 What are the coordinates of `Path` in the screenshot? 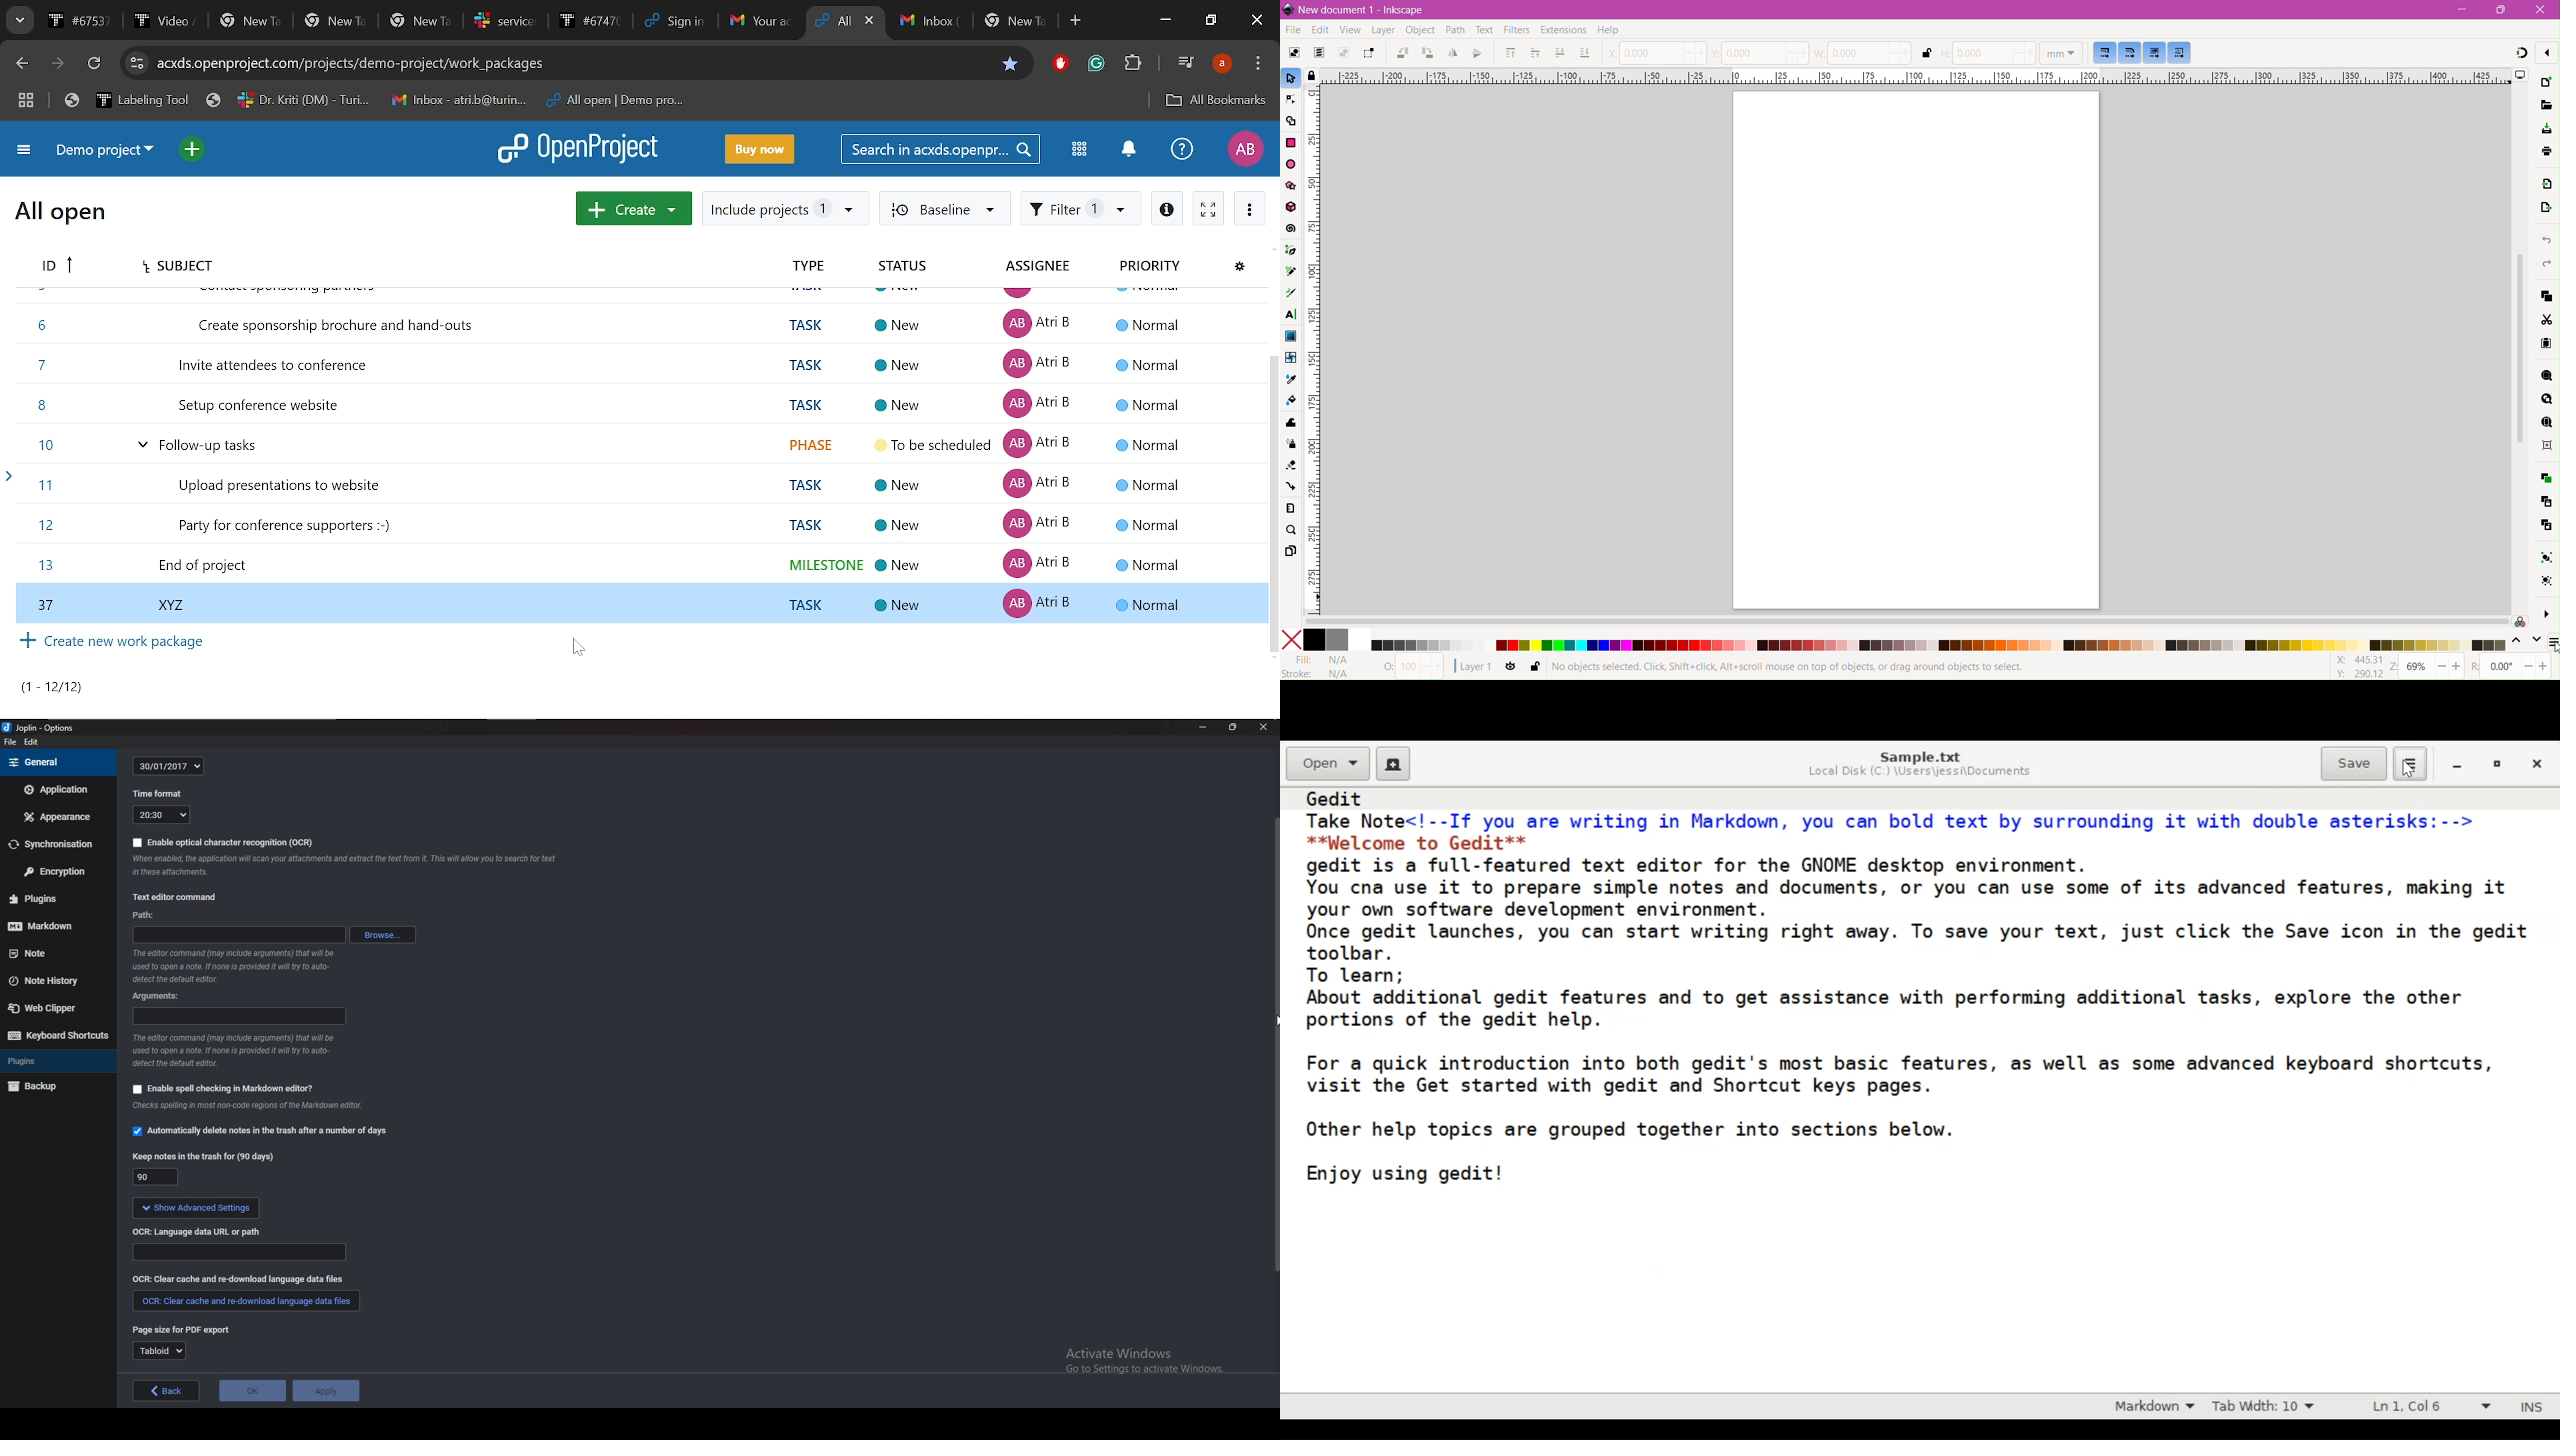 It's located at (1454, 31).